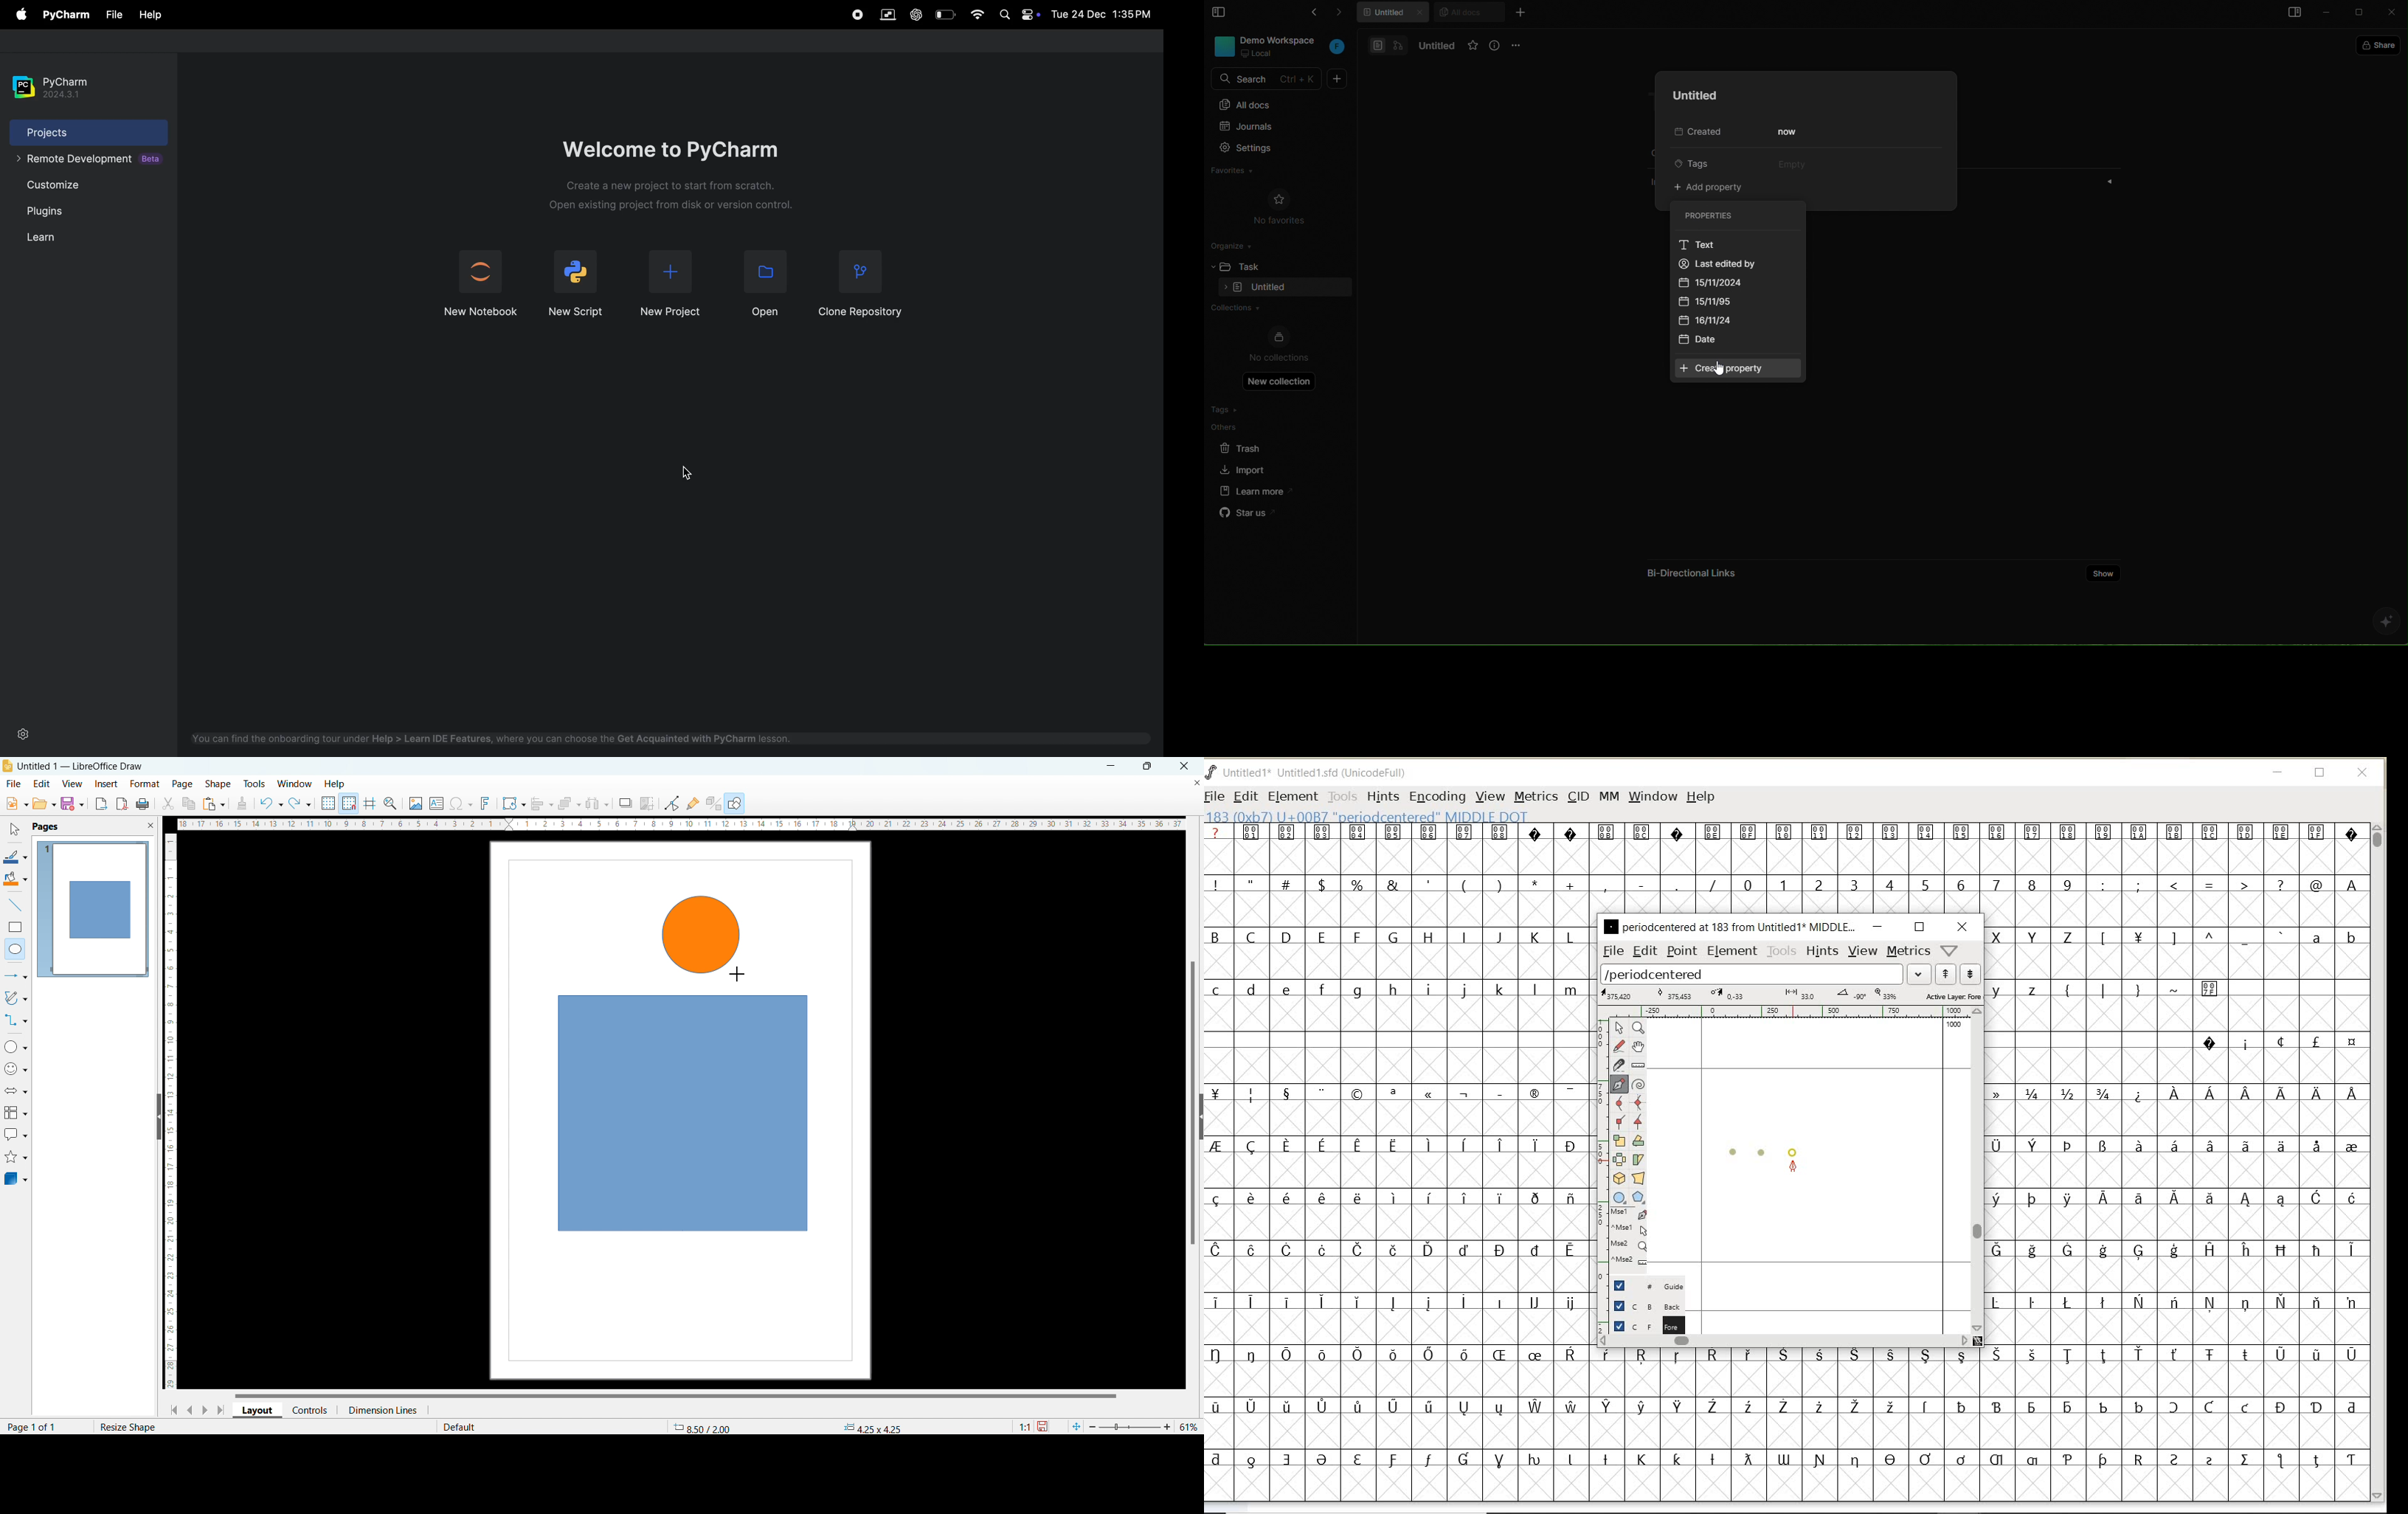 The width and height of the screenshot is (2408, 1540). I want to click on plugins, so click(49, 212).